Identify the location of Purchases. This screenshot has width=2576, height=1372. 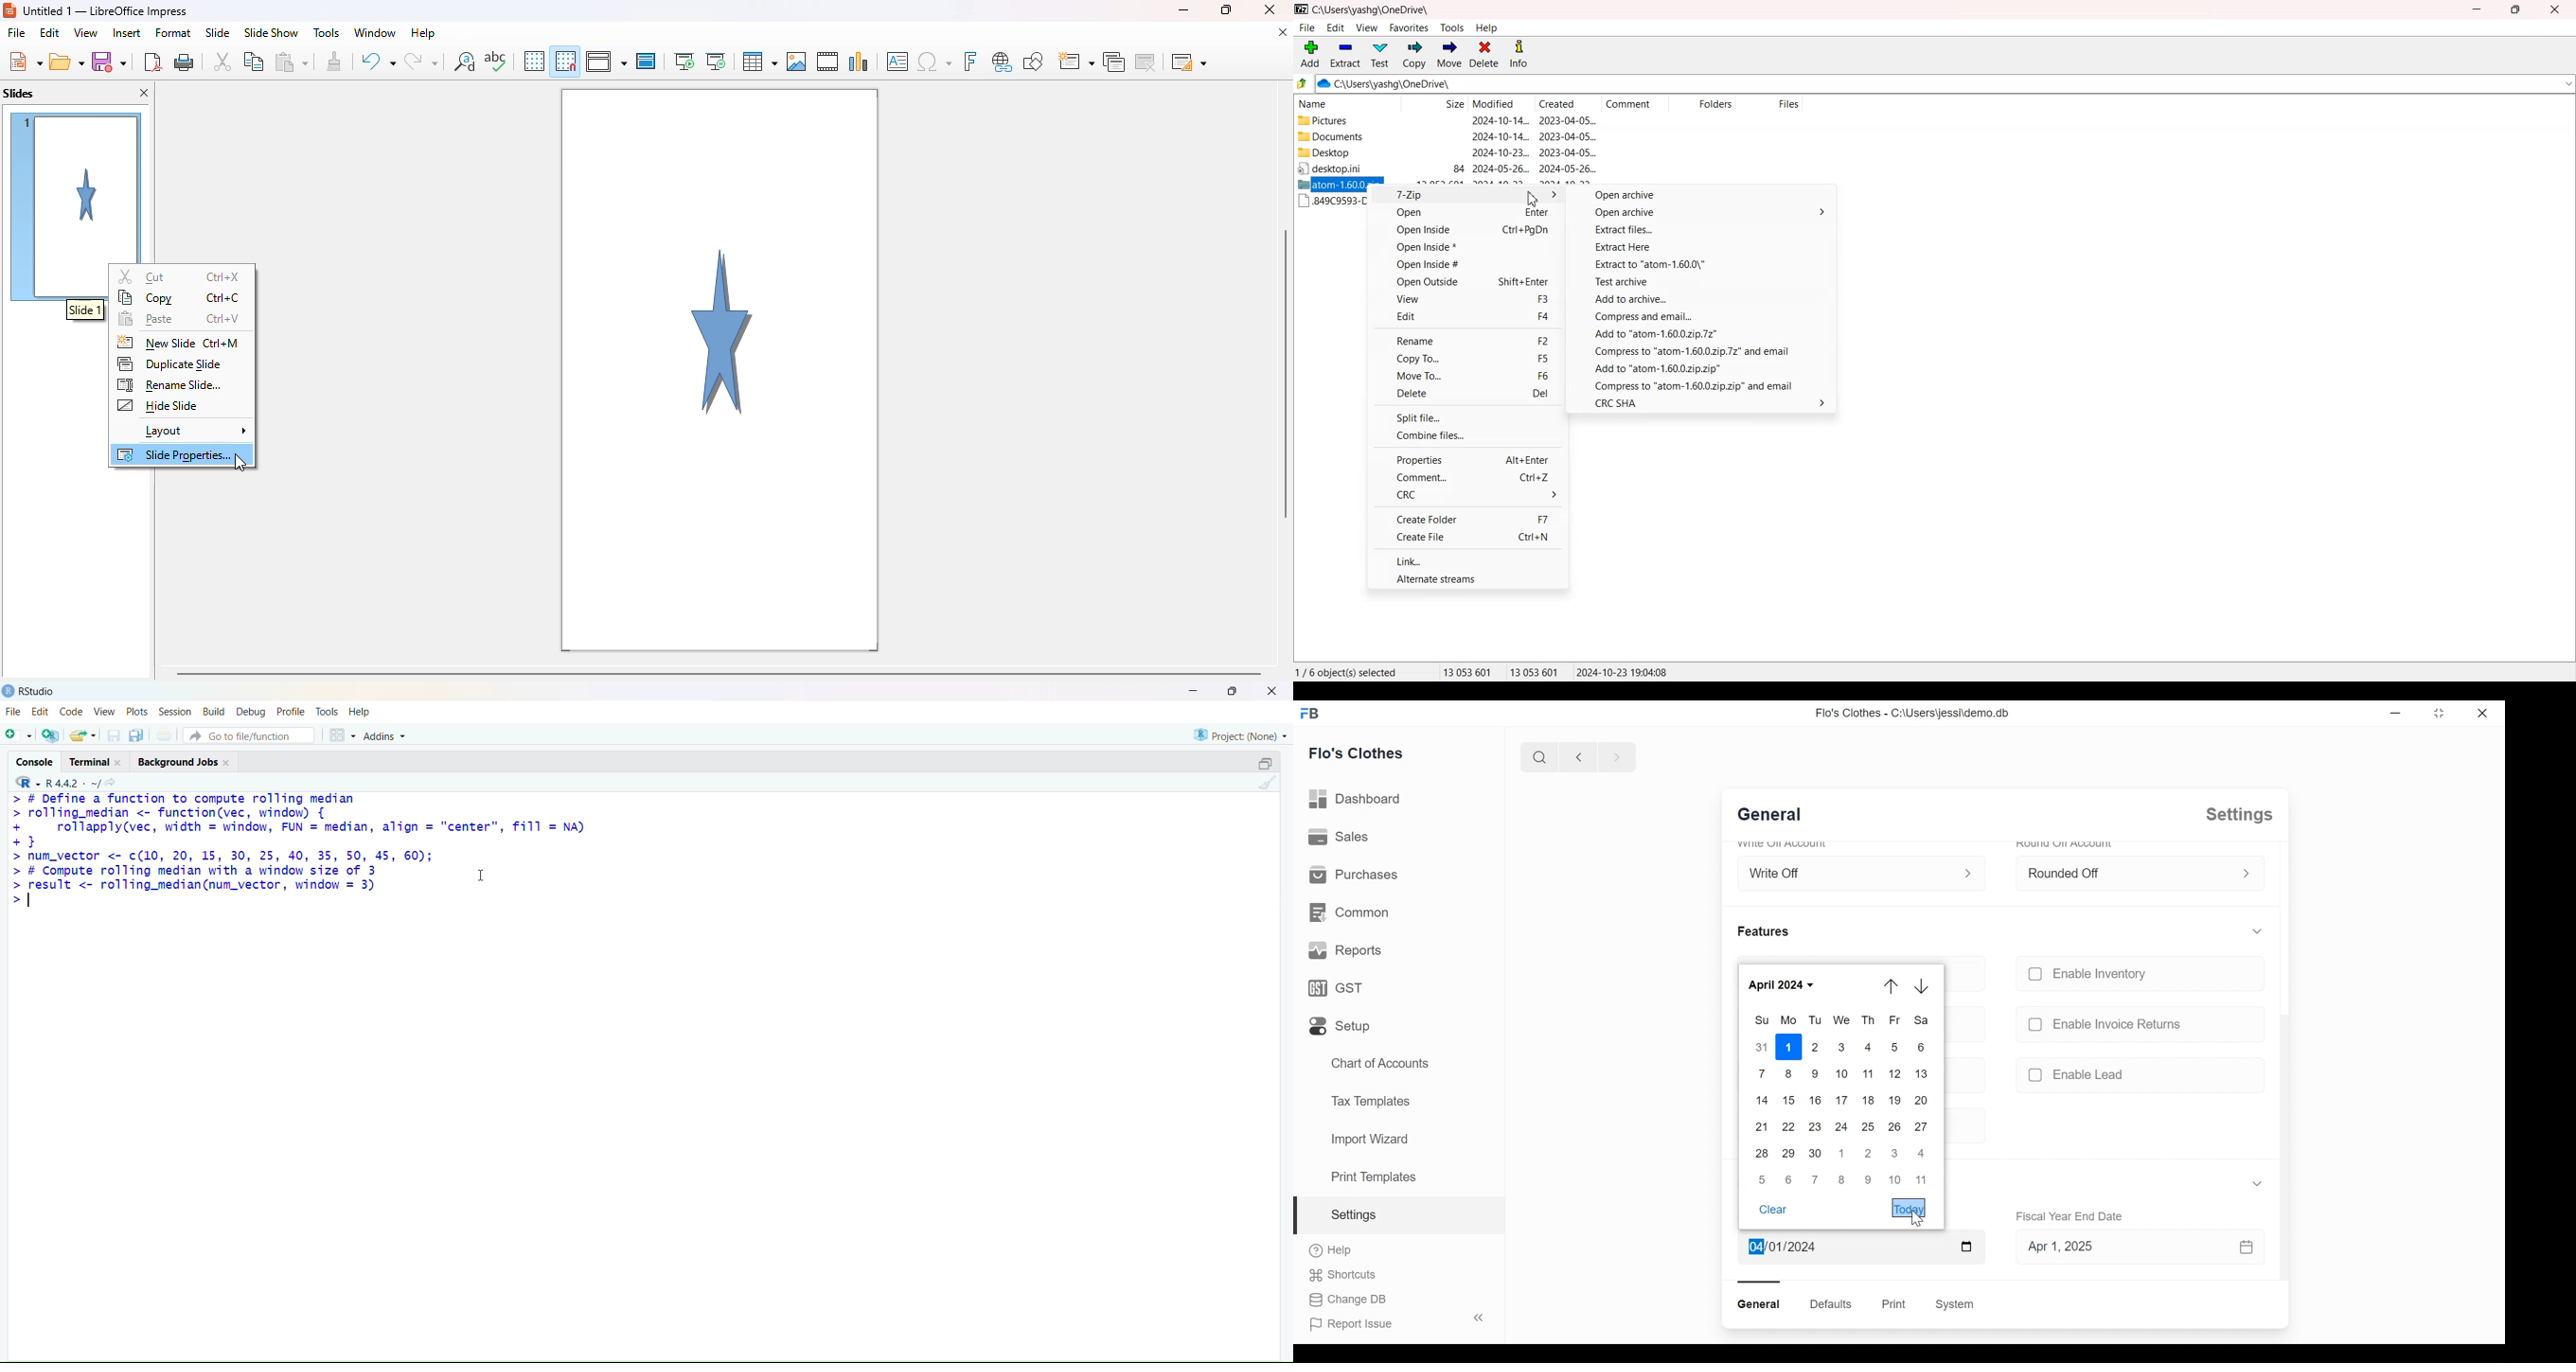
(1352, 875).